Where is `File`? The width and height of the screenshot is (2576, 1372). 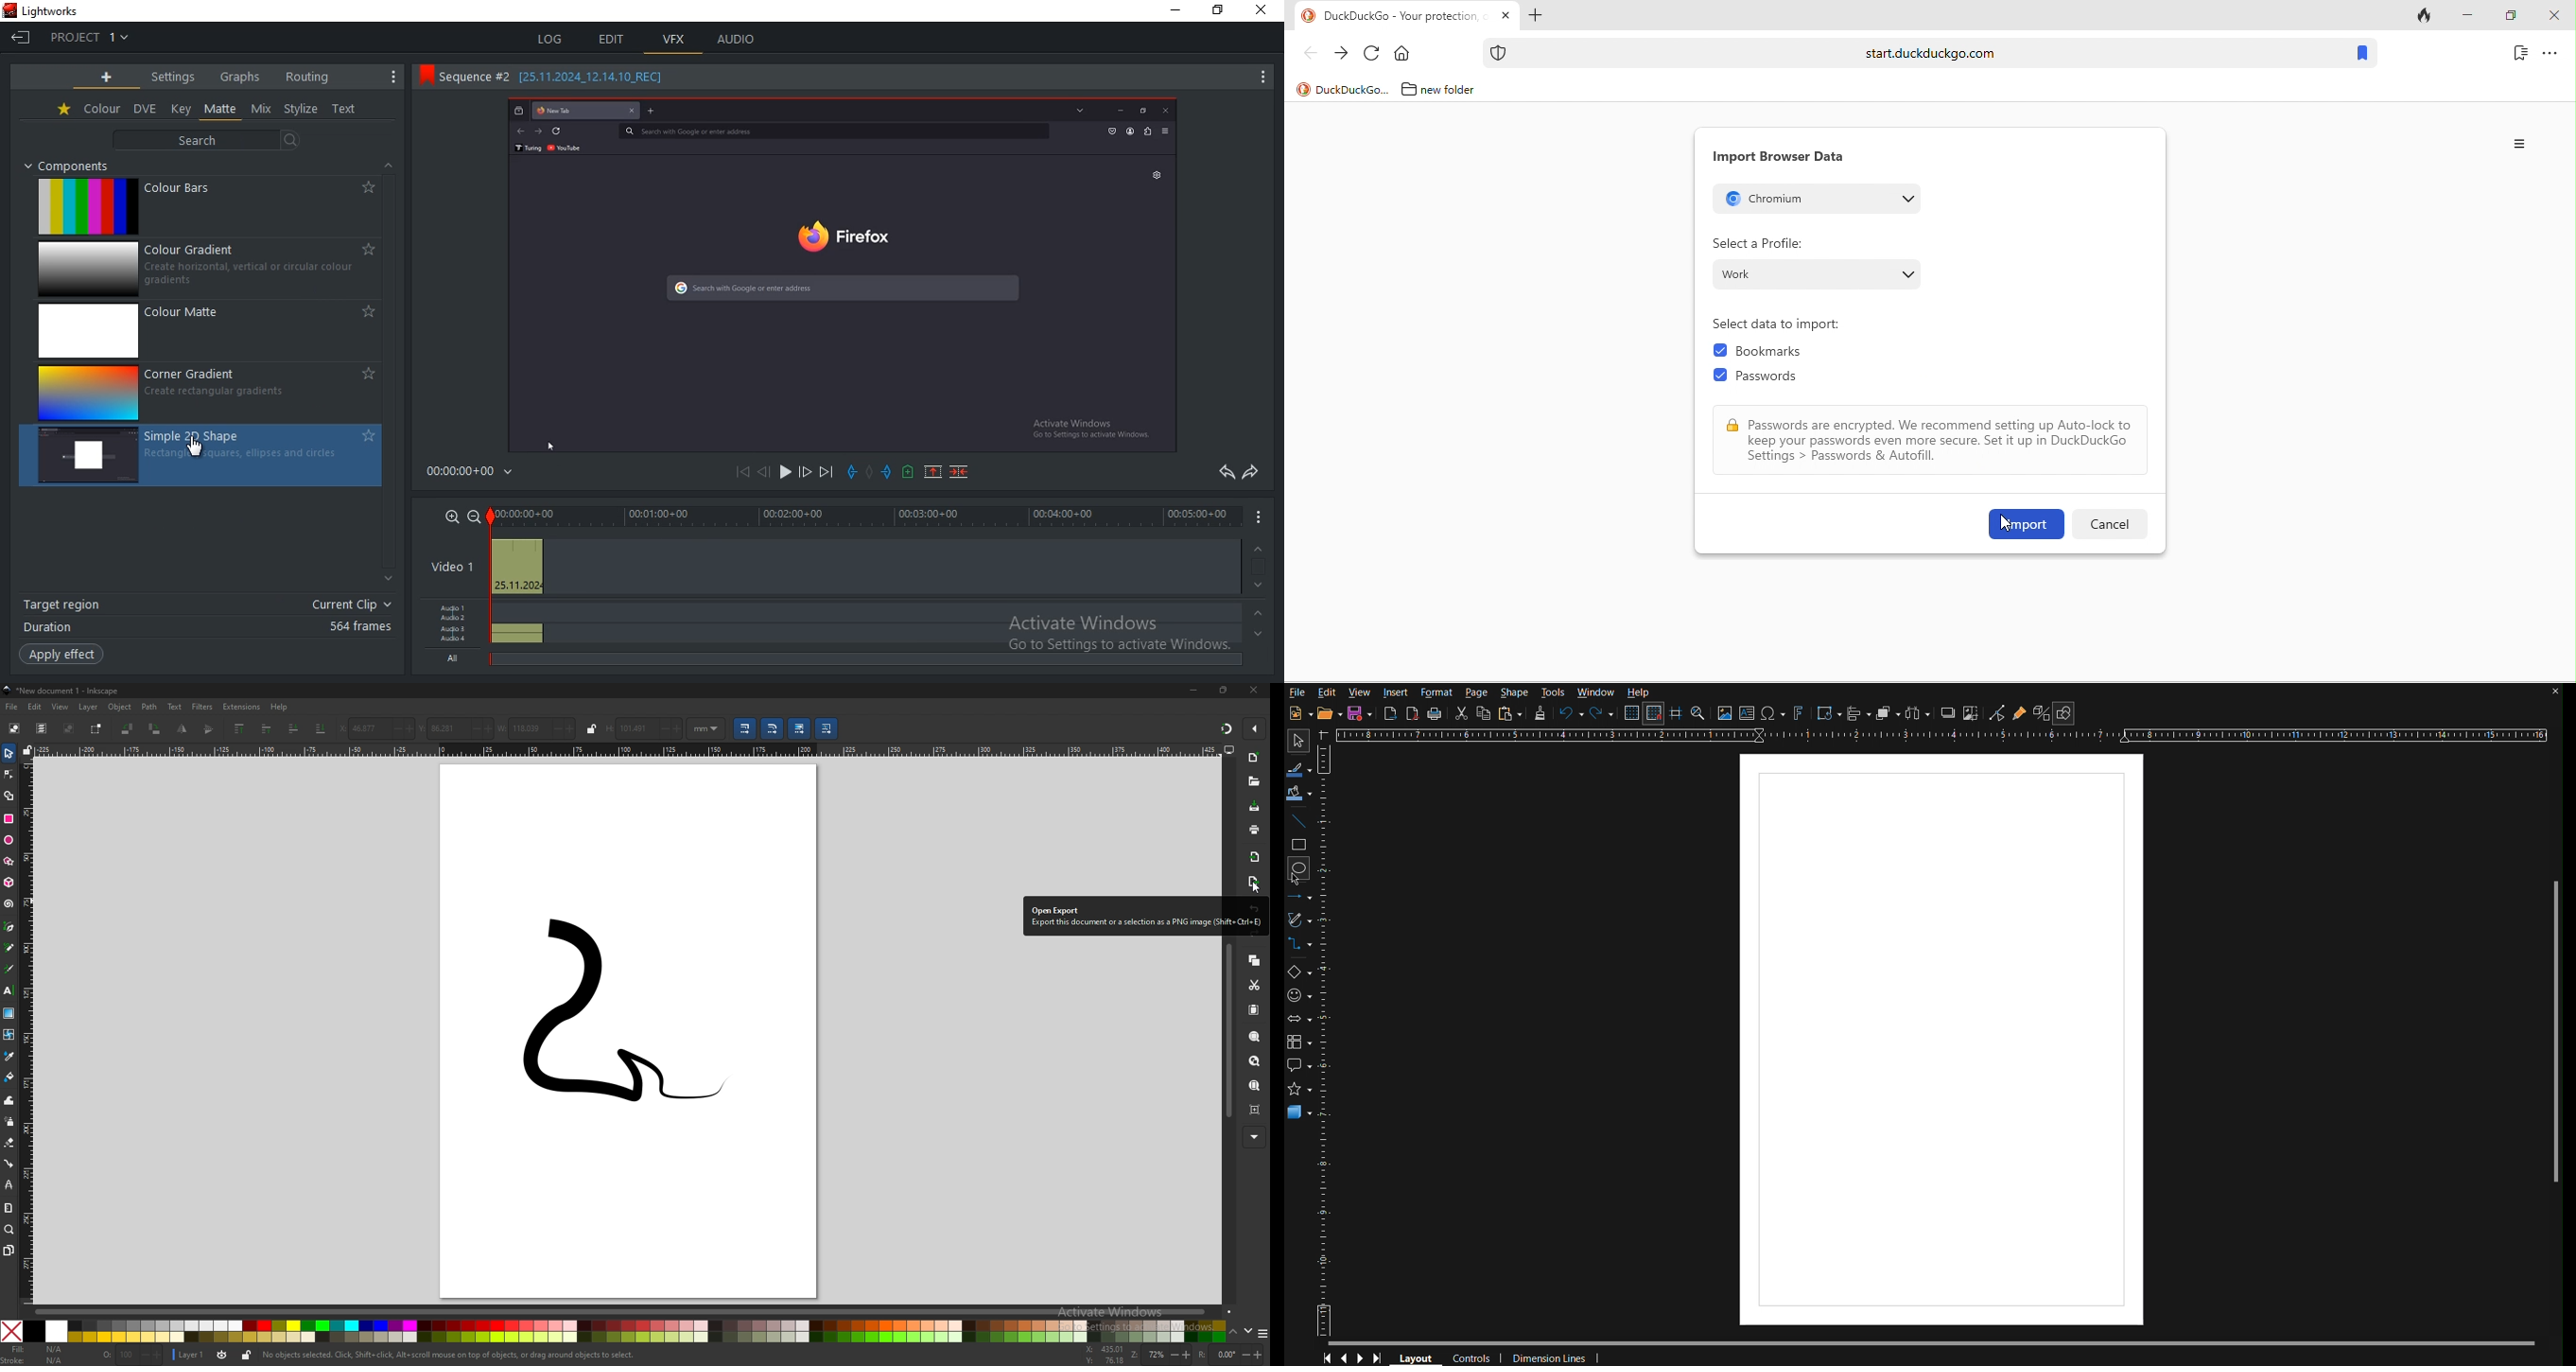 File is located at coordinates (1299, 694).